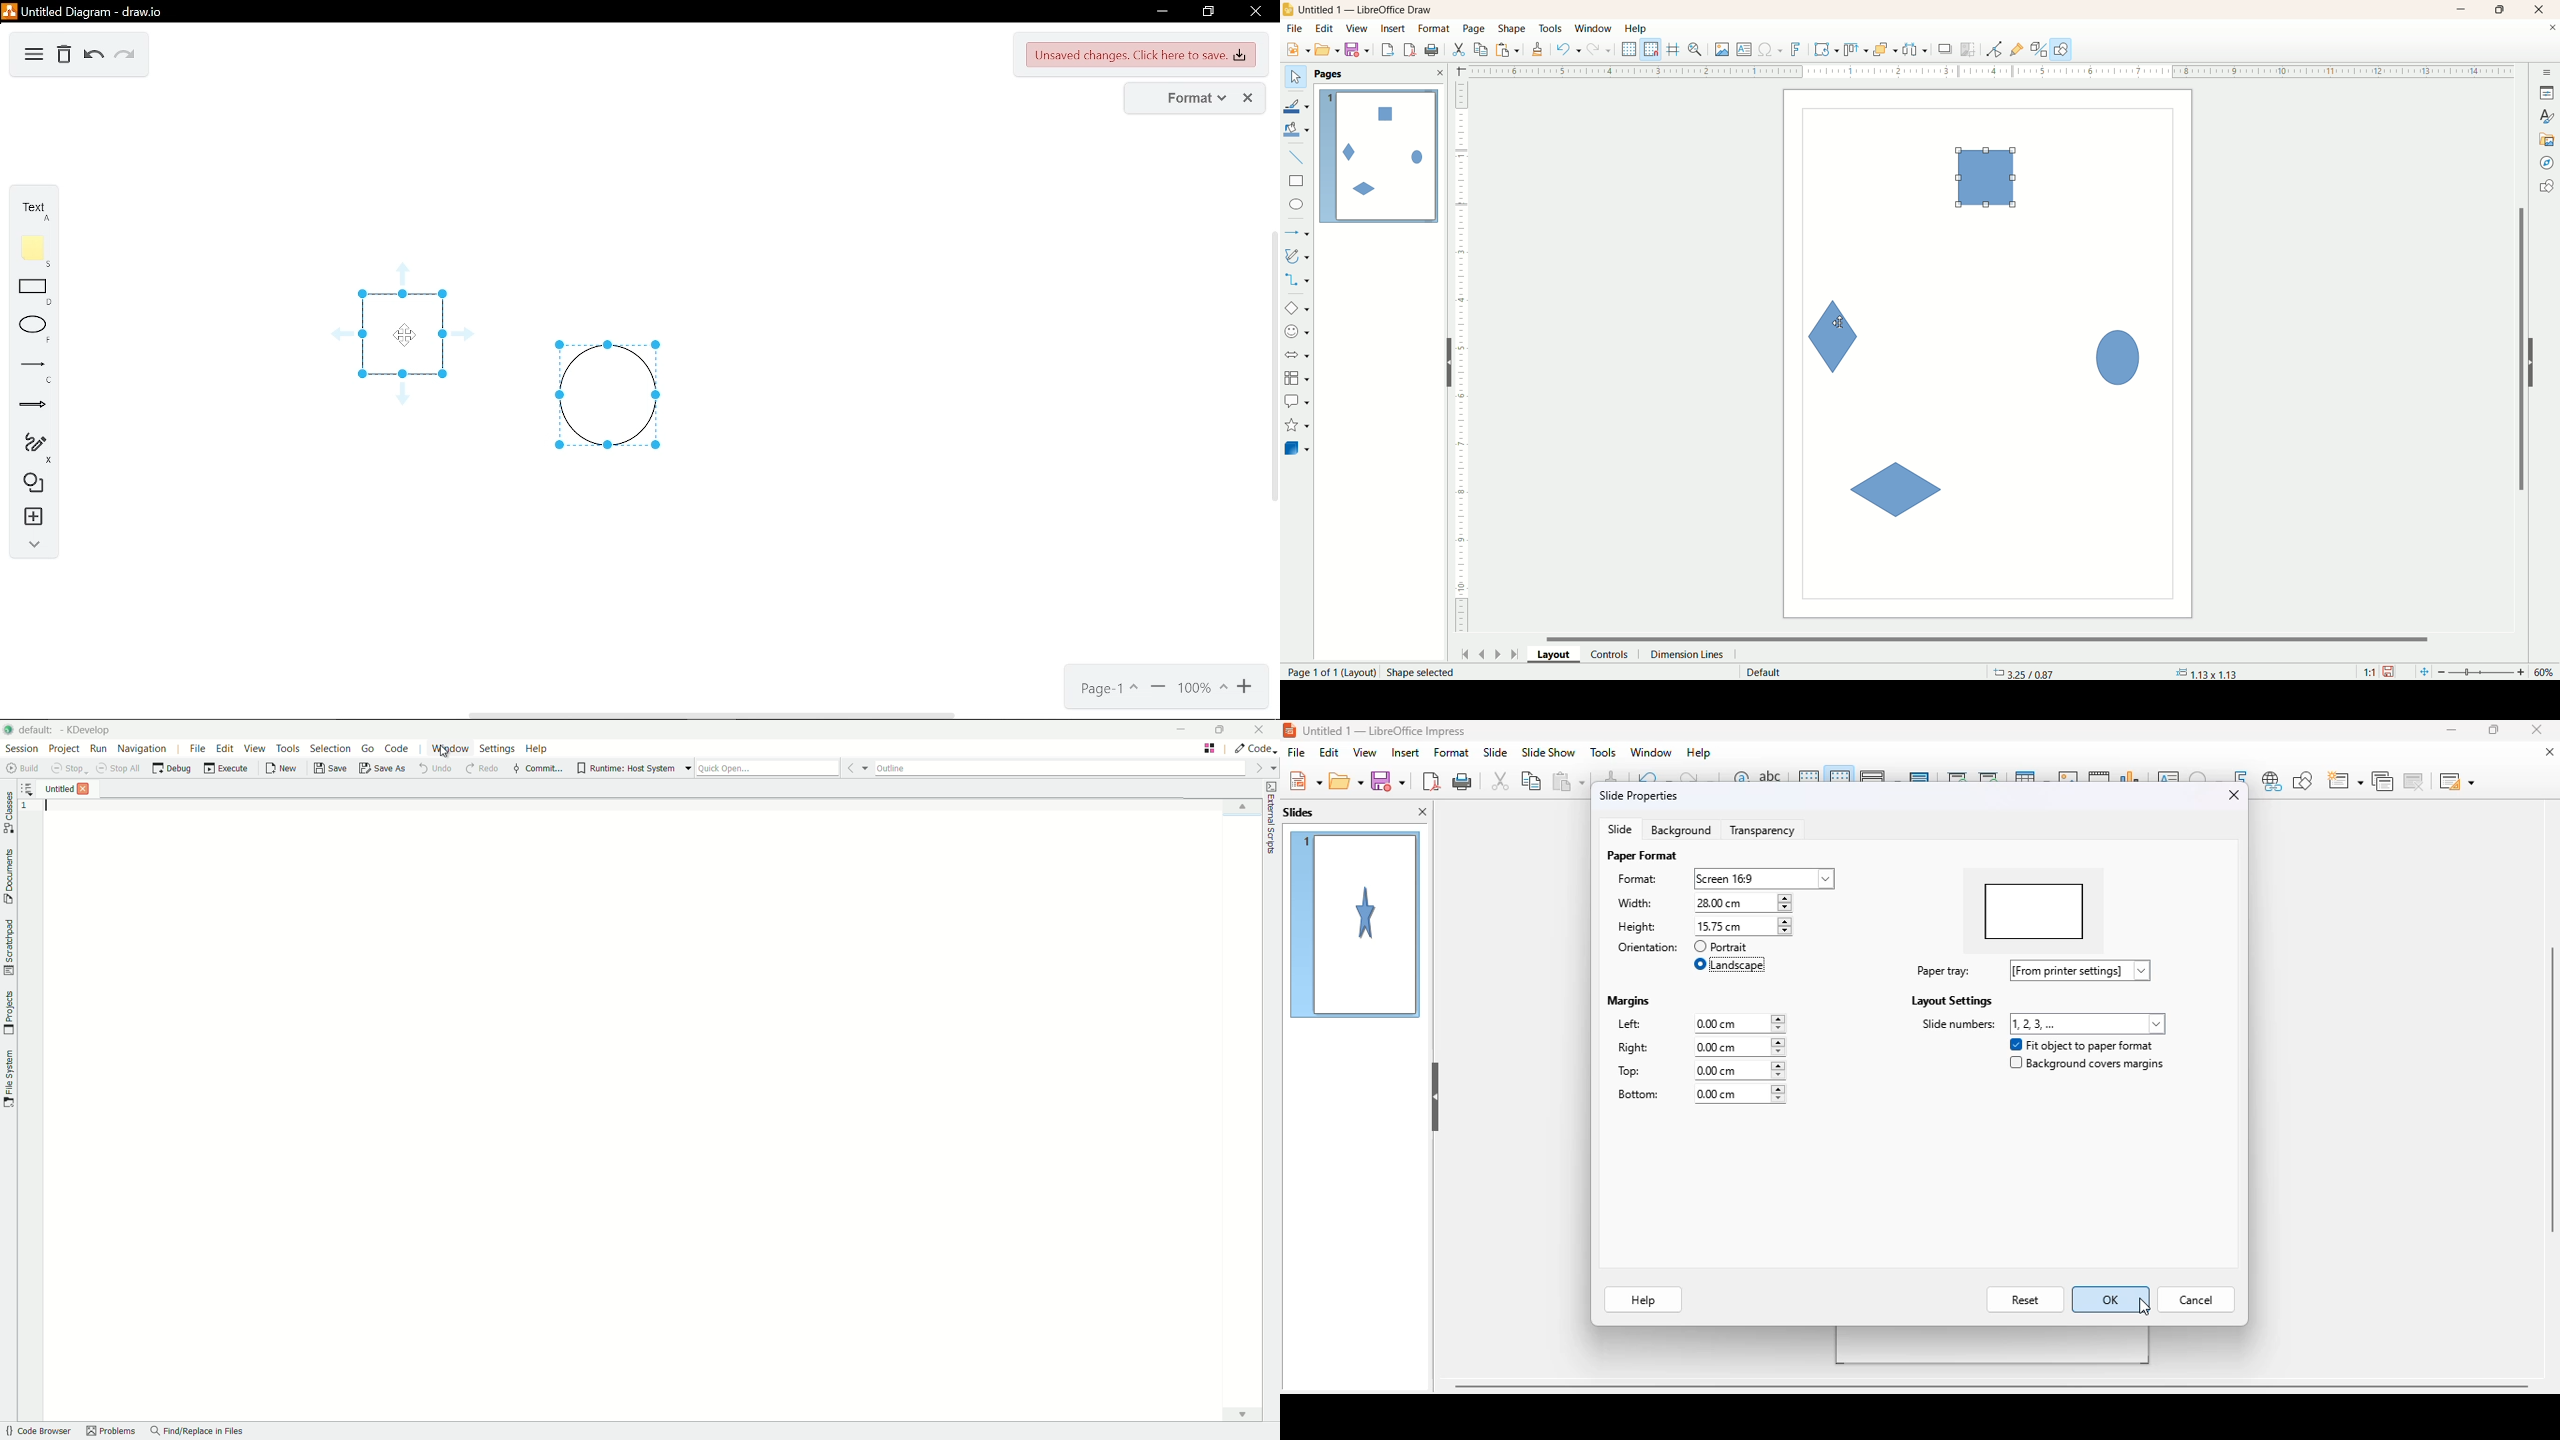 The width and height of the screenshot is (2576, 1456). I want to click on vertical scroll bar, so click(2519, 349).